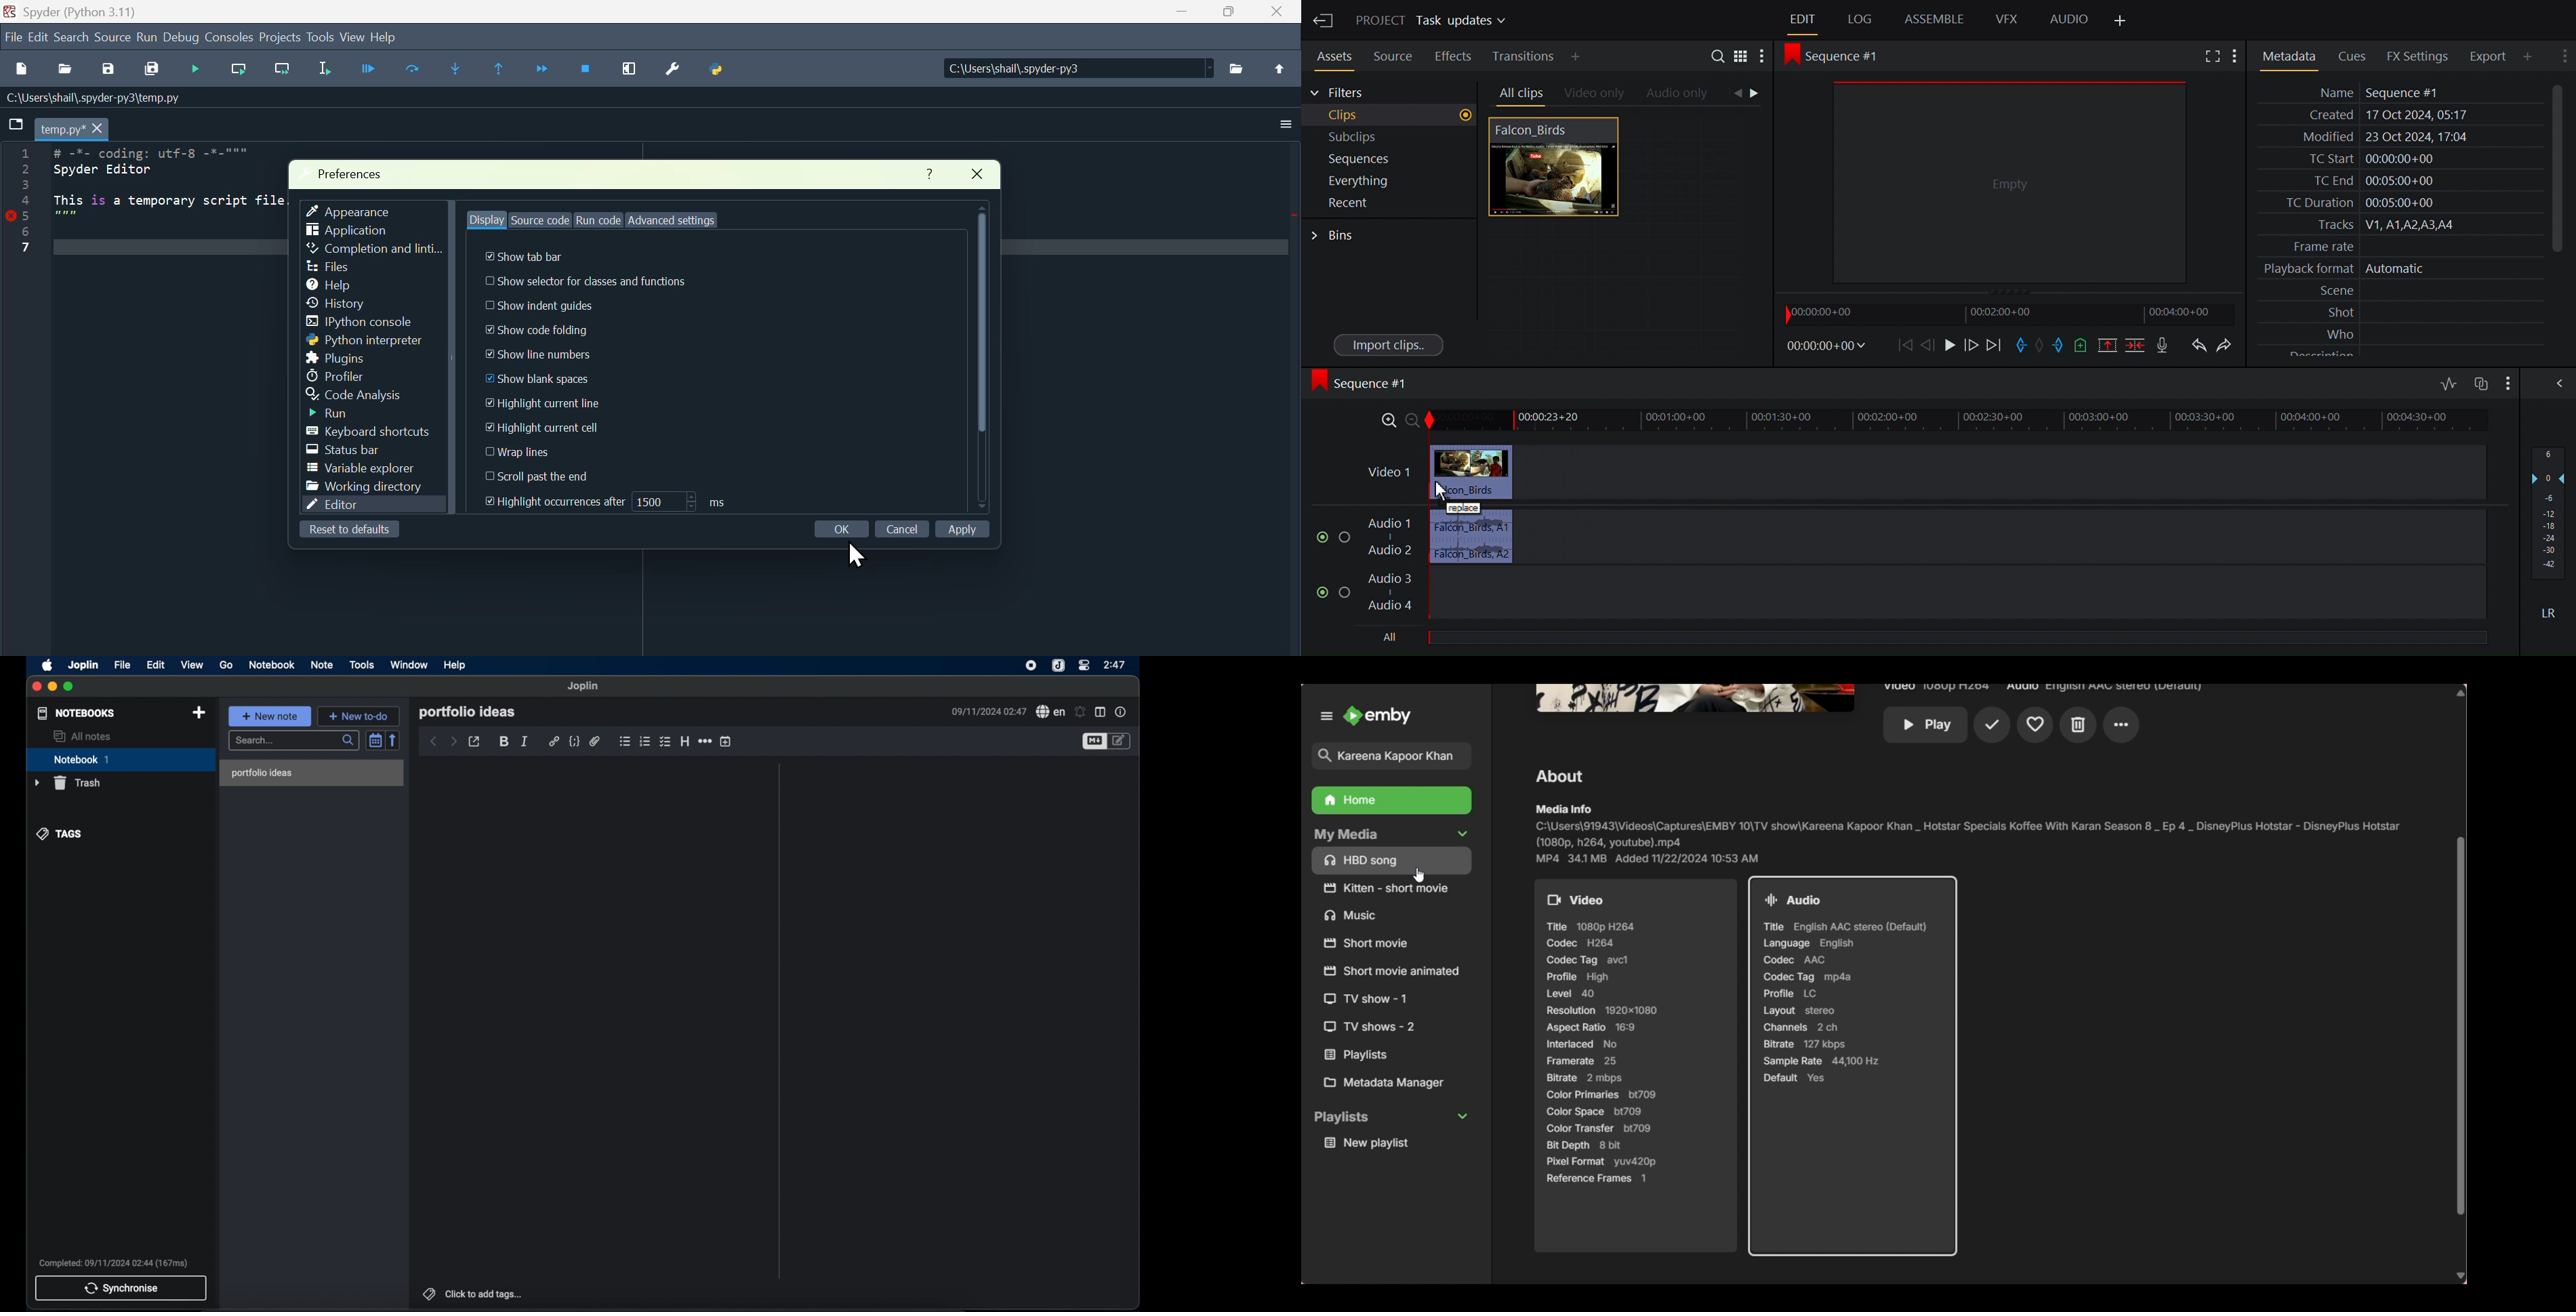  What do you see at coordinates (434, 742) in the screenshot?
I see `back` at bounding box center [434, 742].